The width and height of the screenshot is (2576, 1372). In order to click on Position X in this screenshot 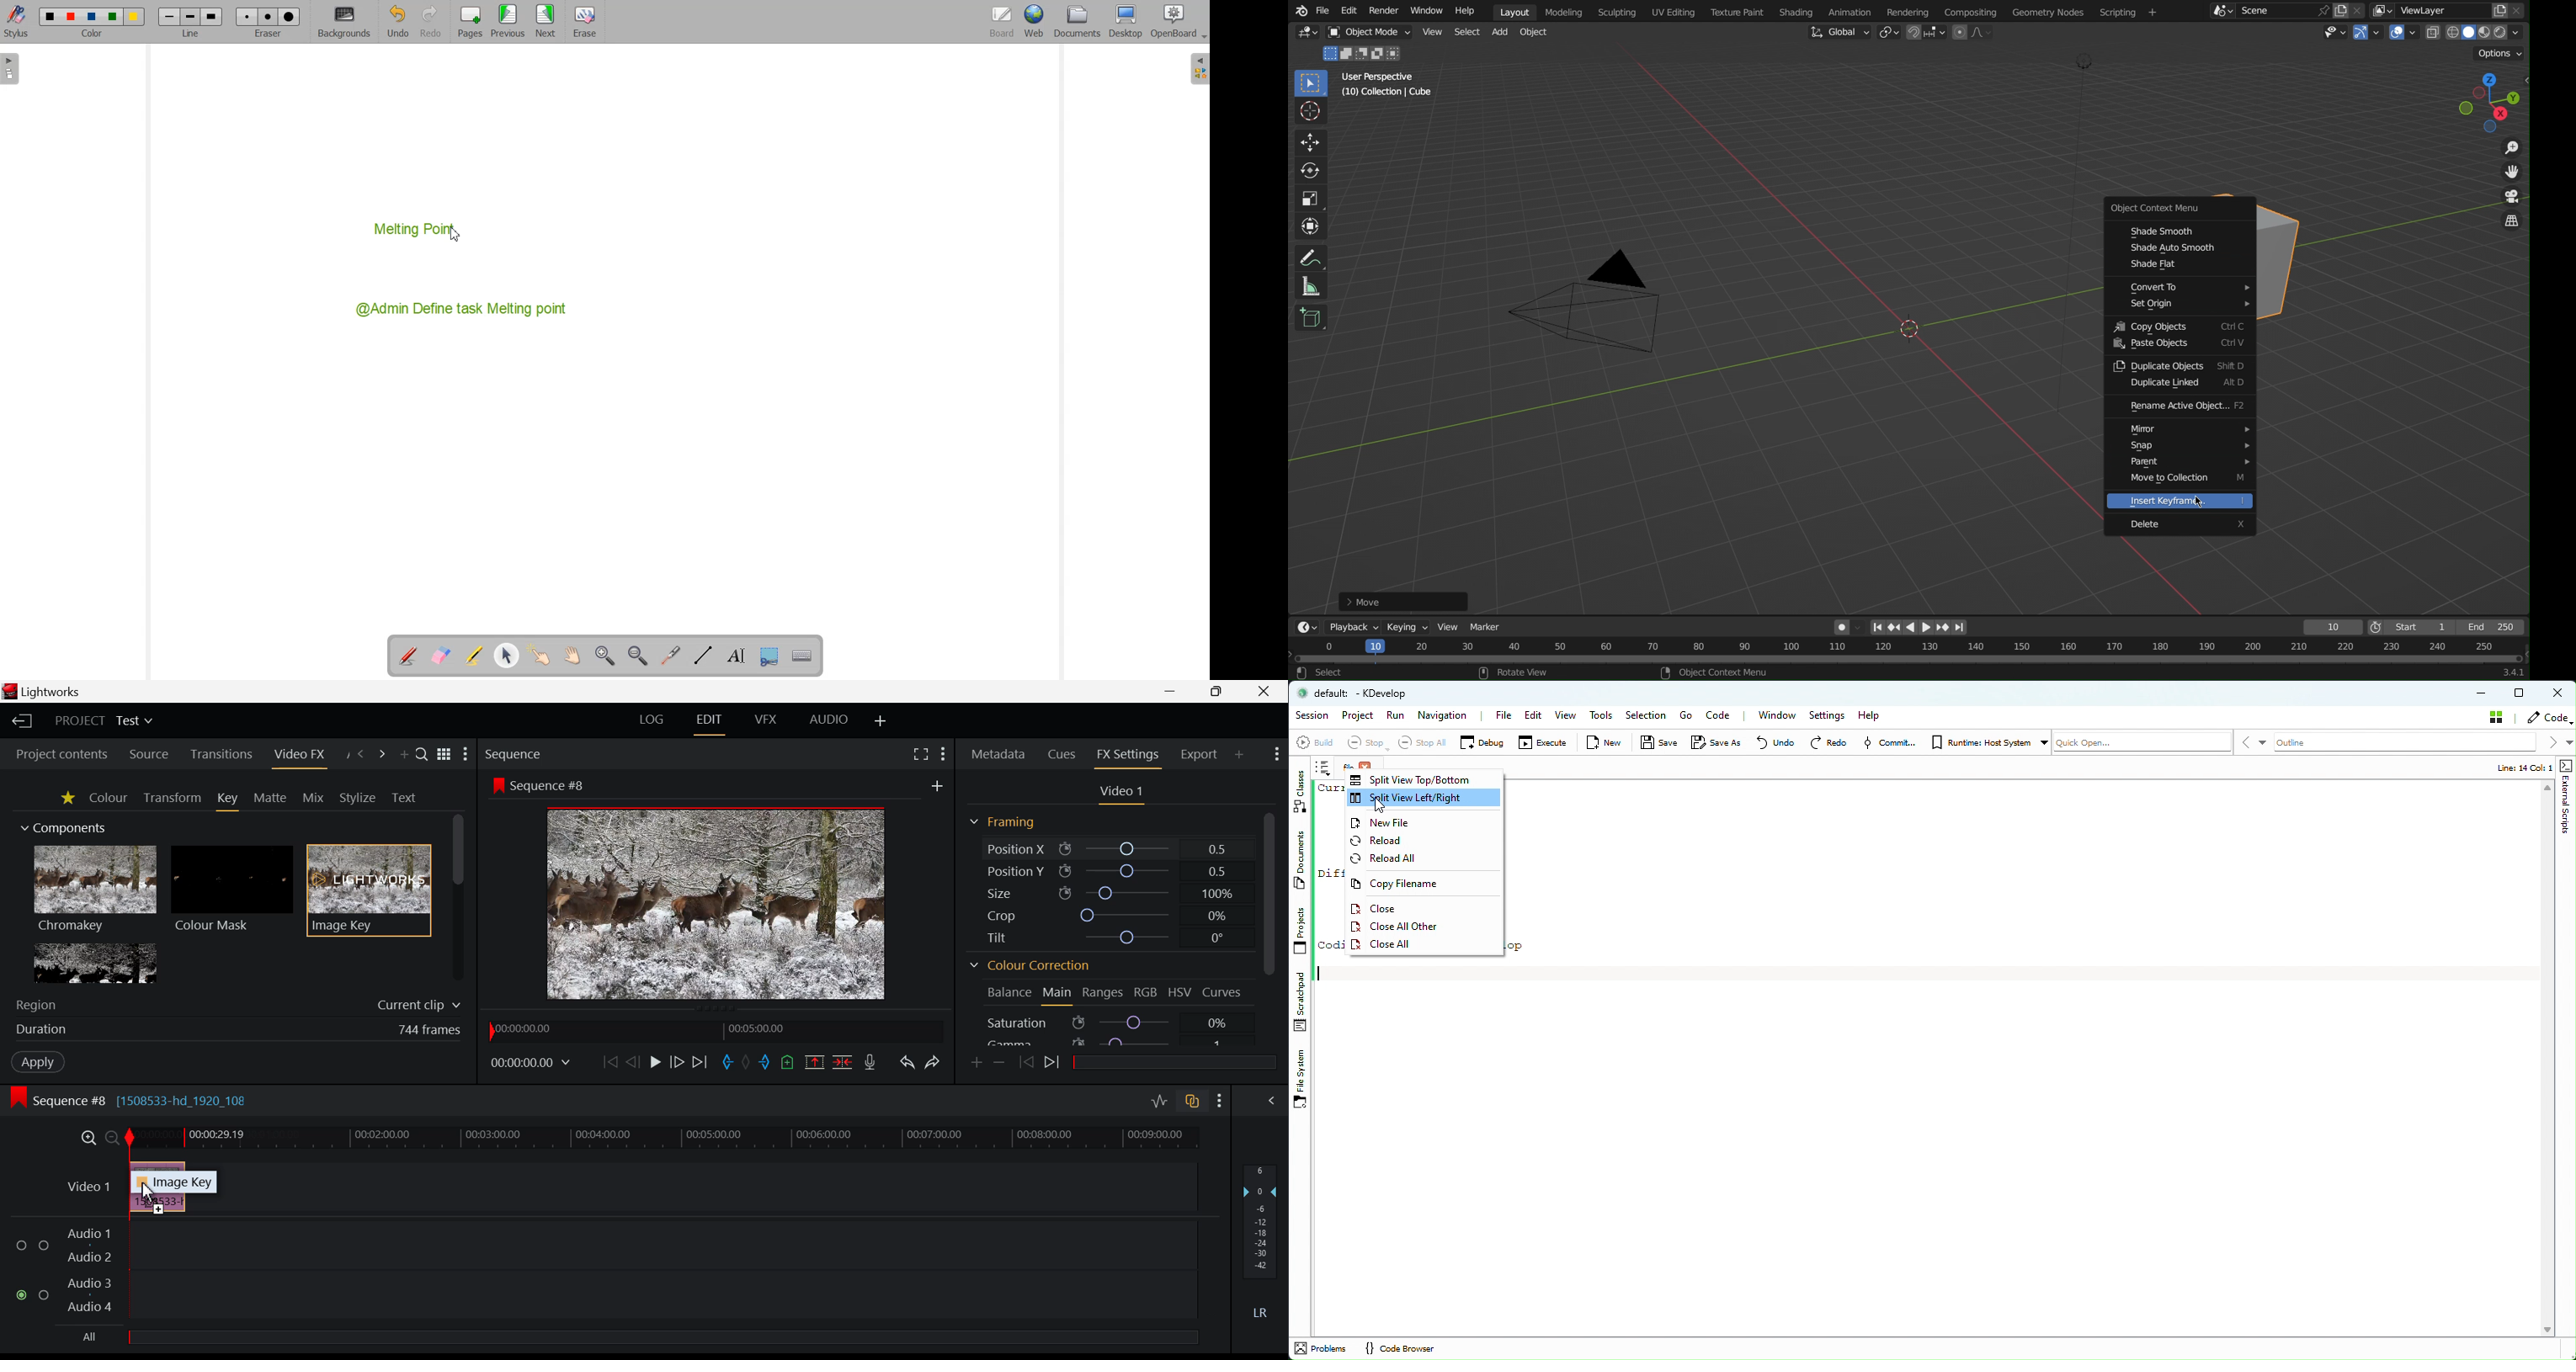, I will do `click(1130, 849)`.